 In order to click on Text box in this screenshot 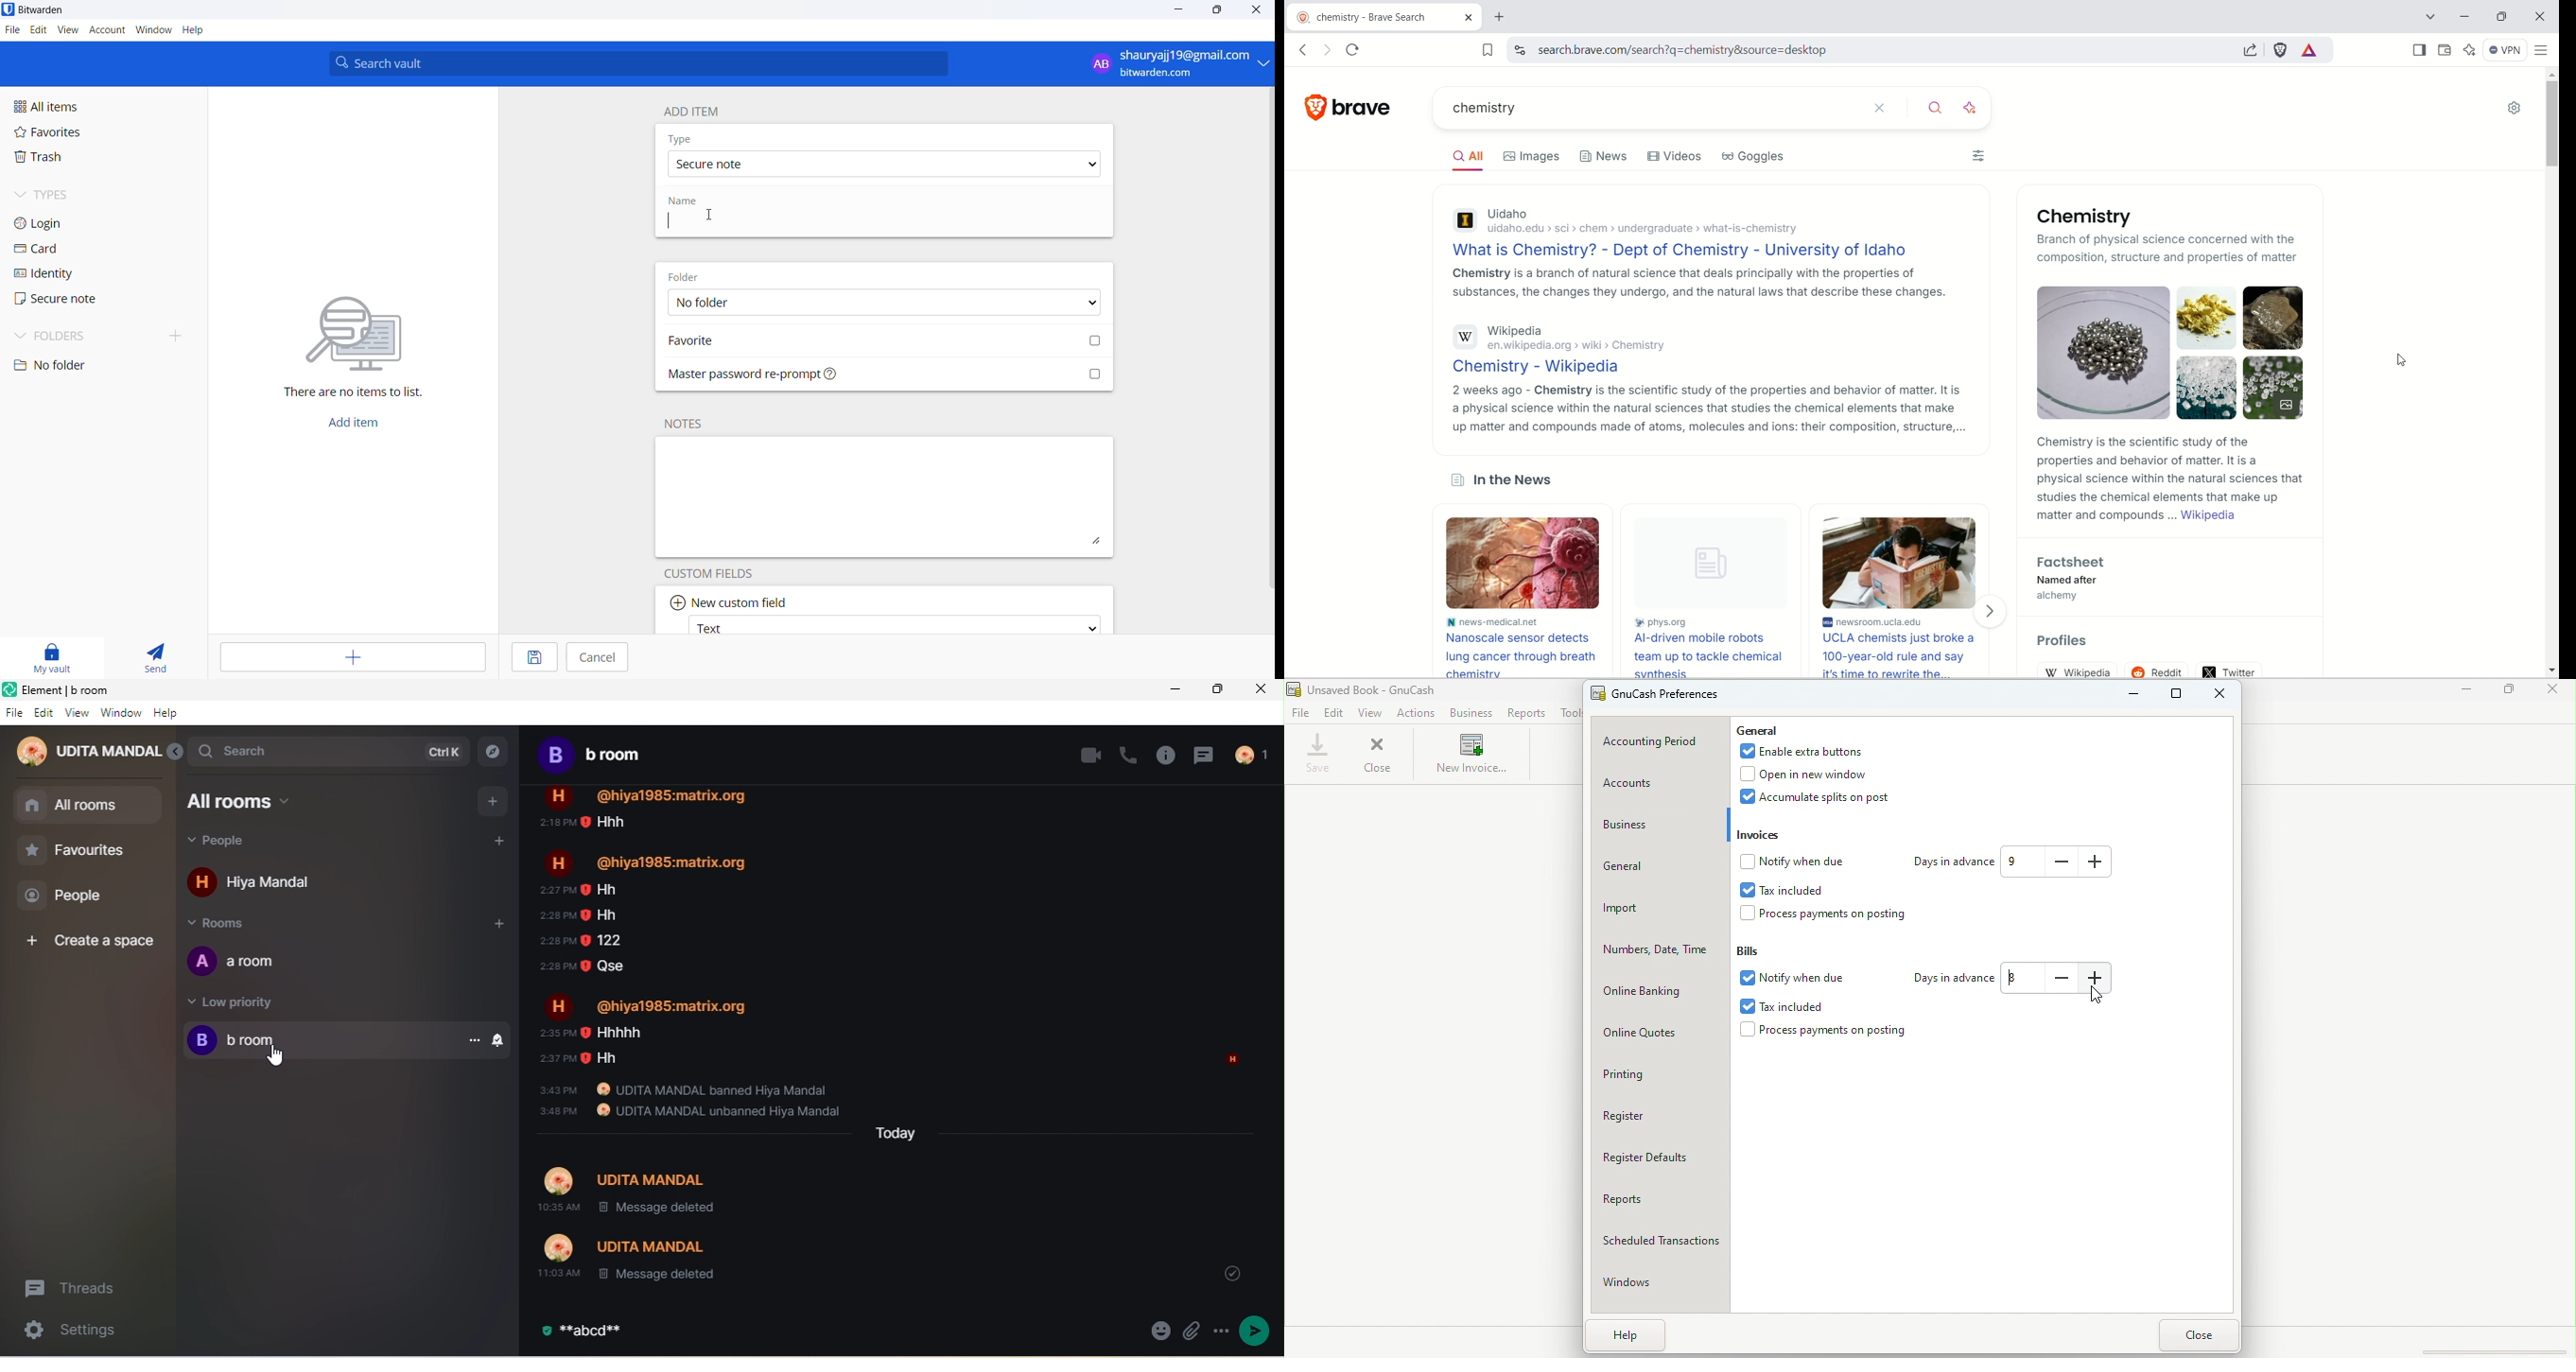, I will do `click(2022, 979)`.